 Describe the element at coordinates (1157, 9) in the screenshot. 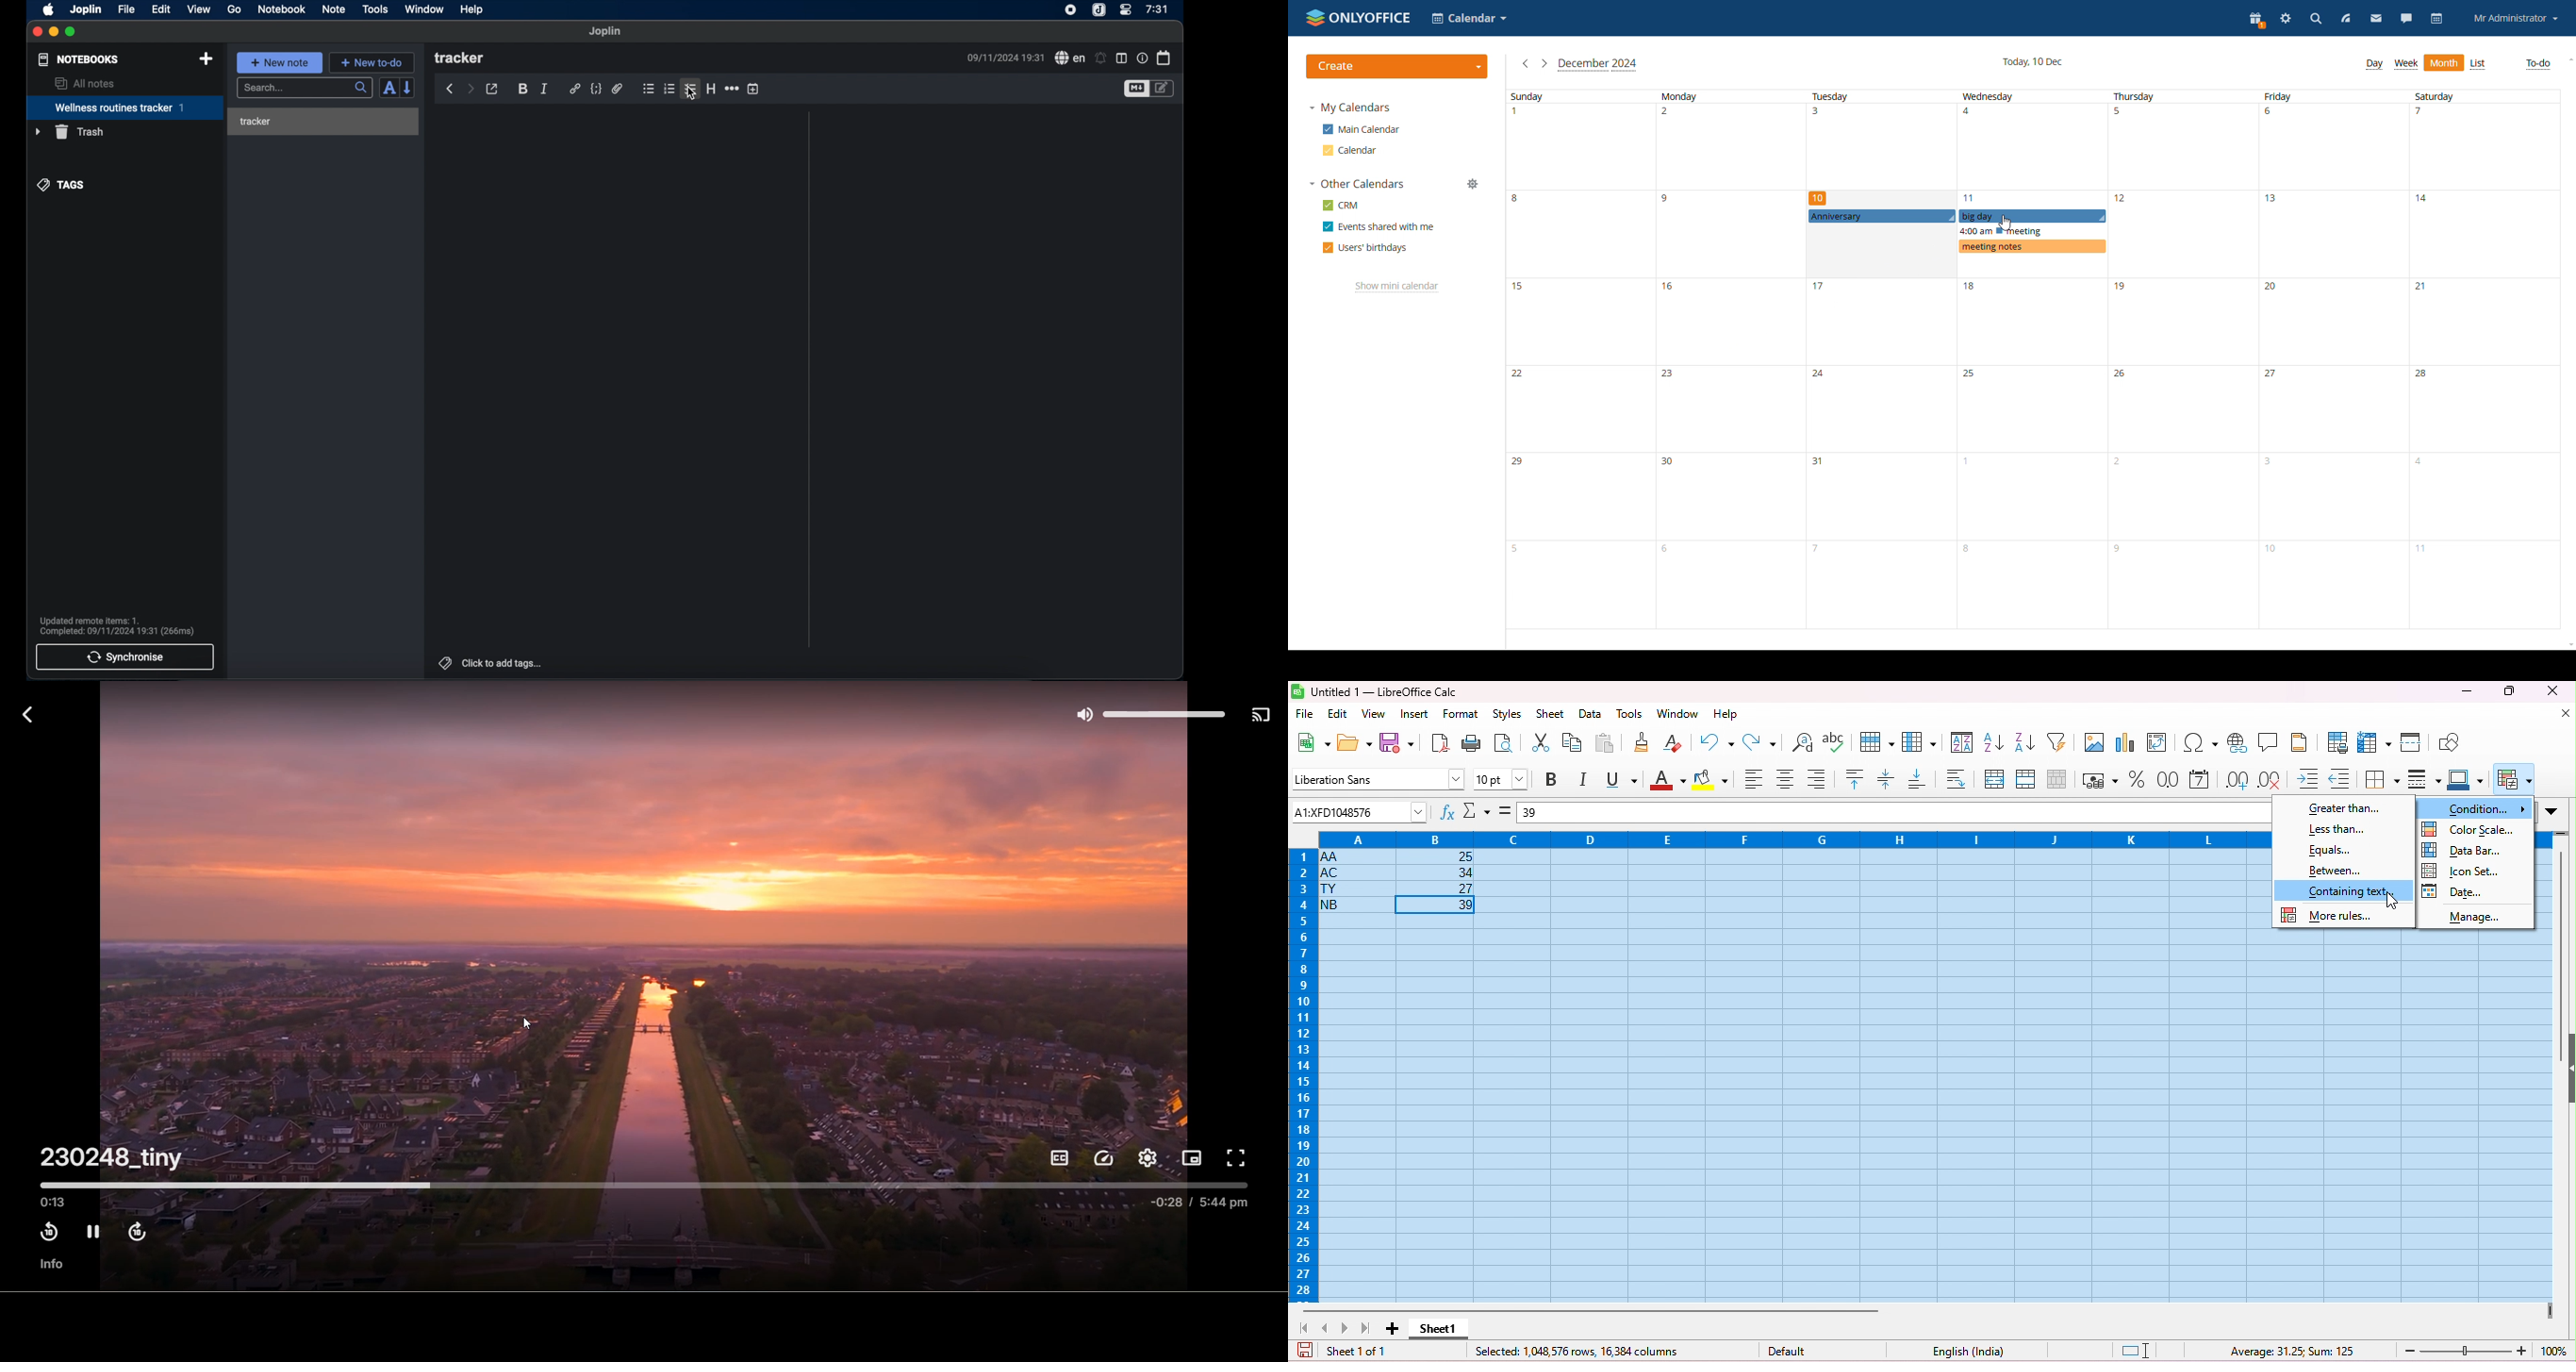

I see `7:31` at that location.